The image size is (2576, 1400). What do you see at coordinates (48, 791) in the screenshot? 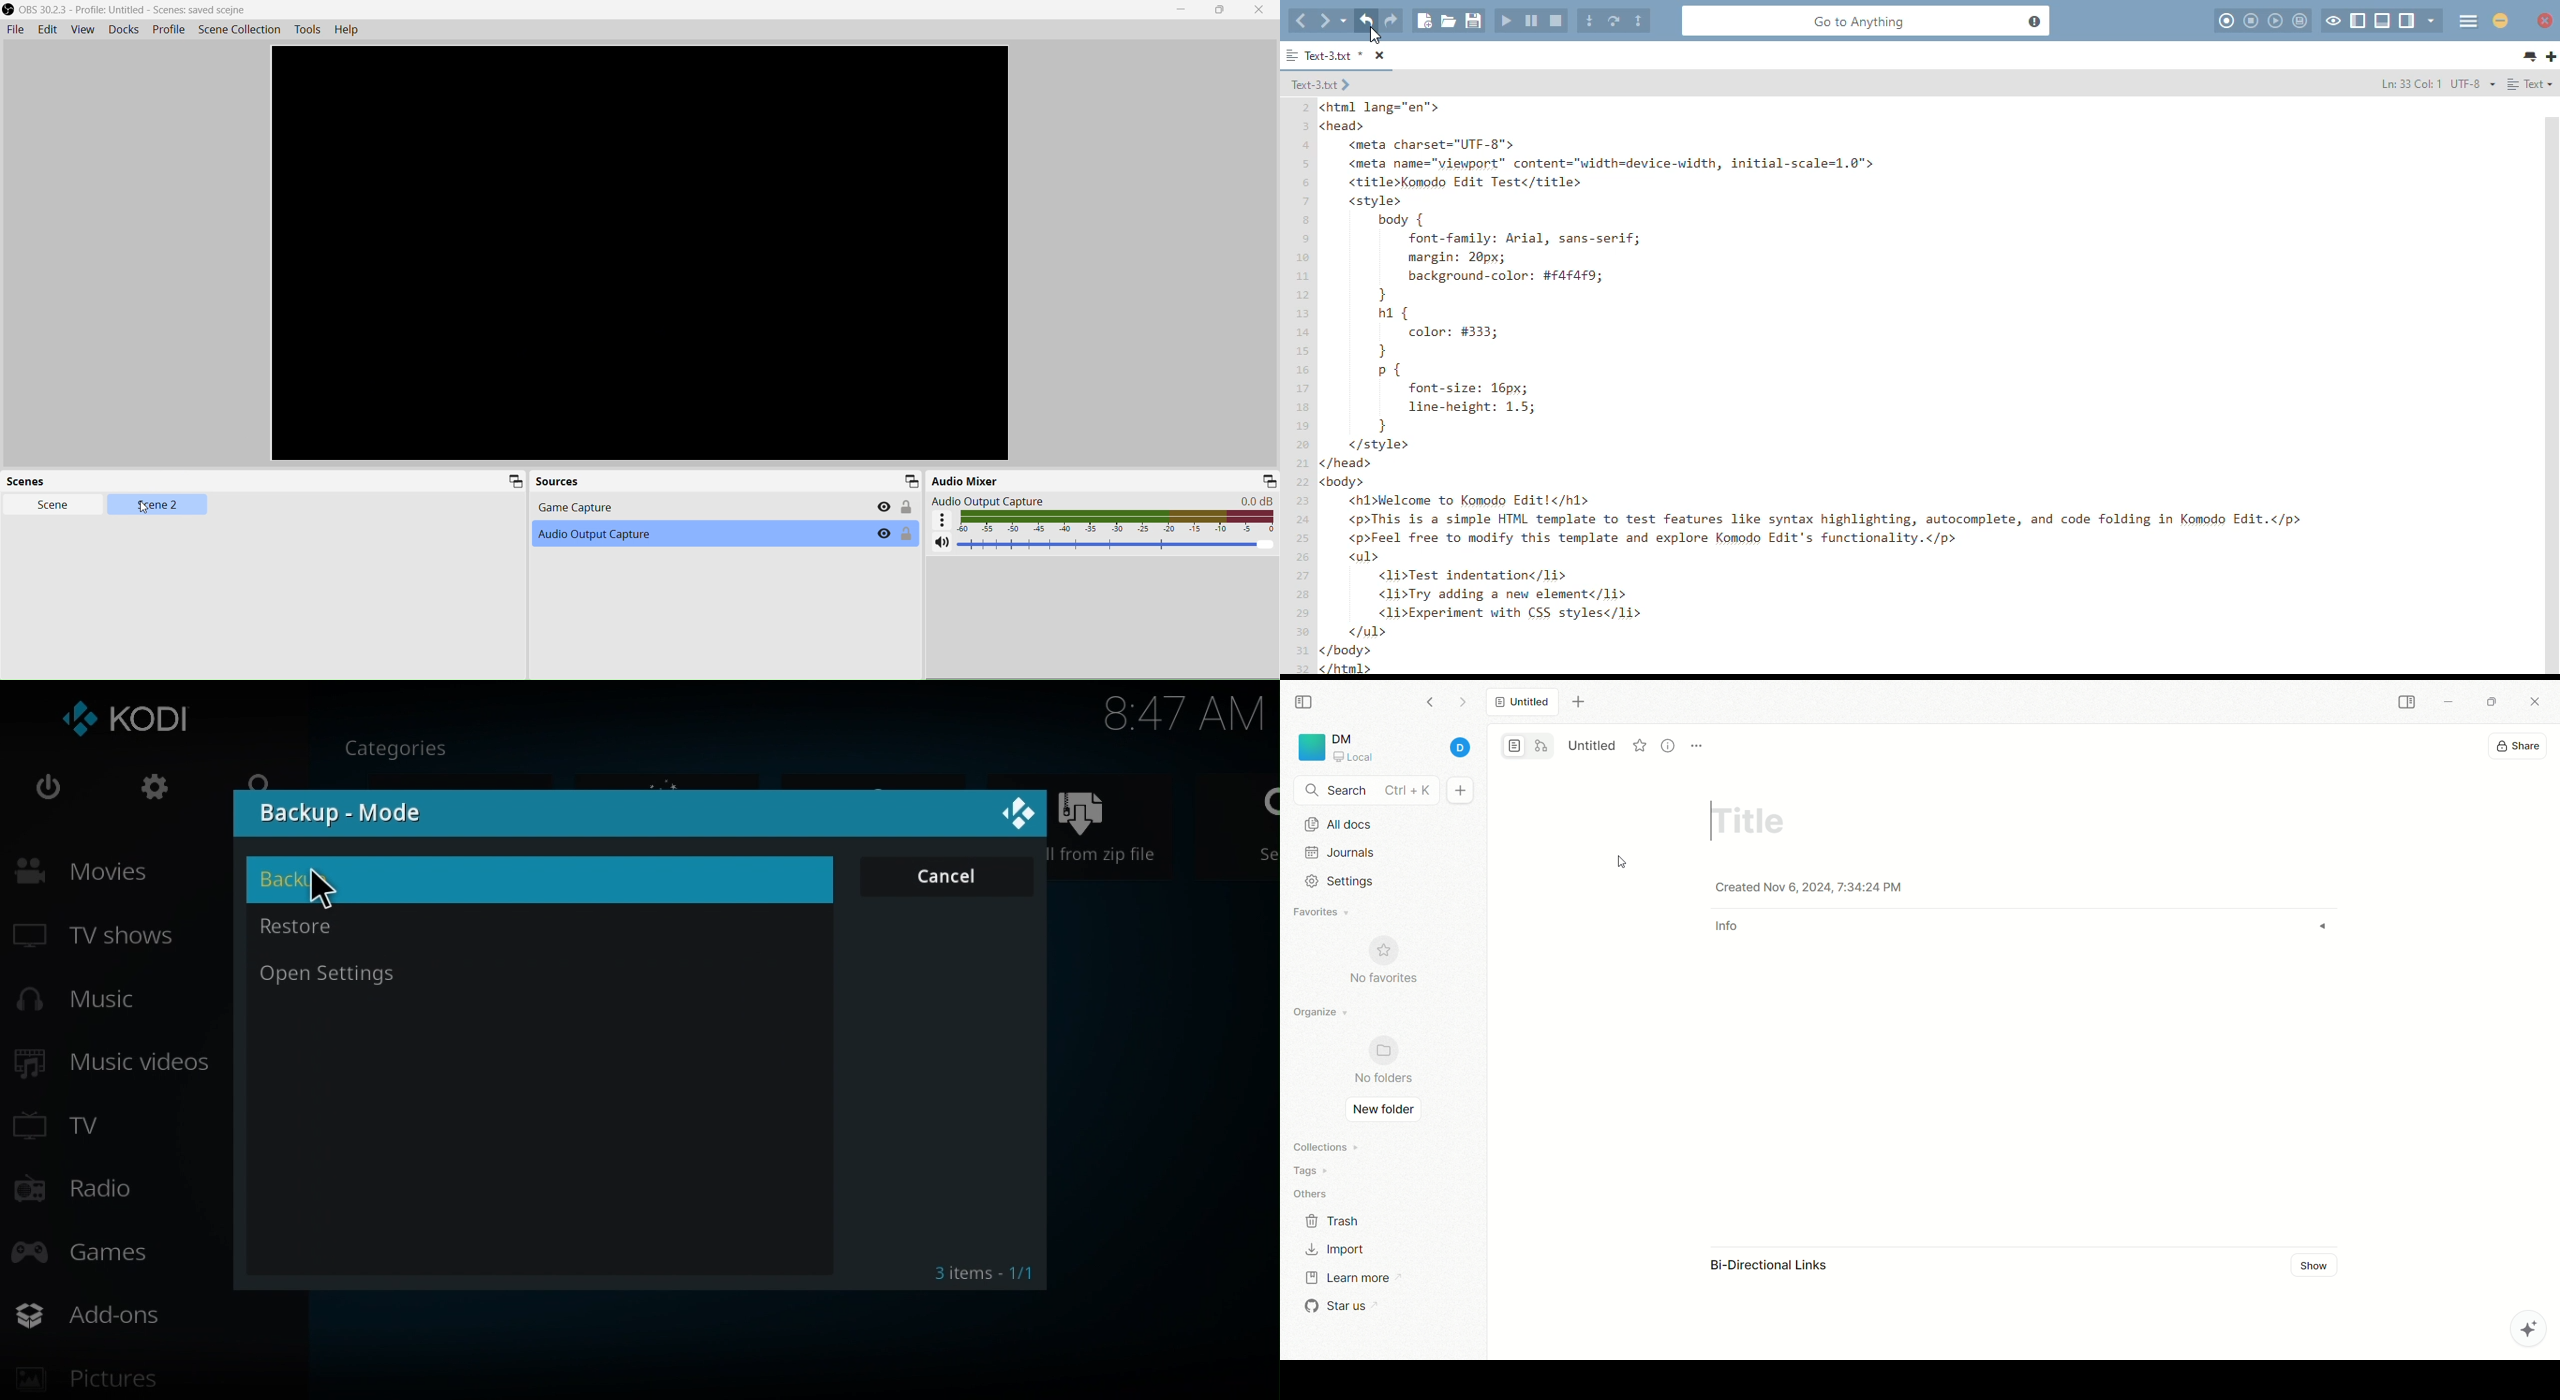
I see `Power` at bounding box center [48, 791].